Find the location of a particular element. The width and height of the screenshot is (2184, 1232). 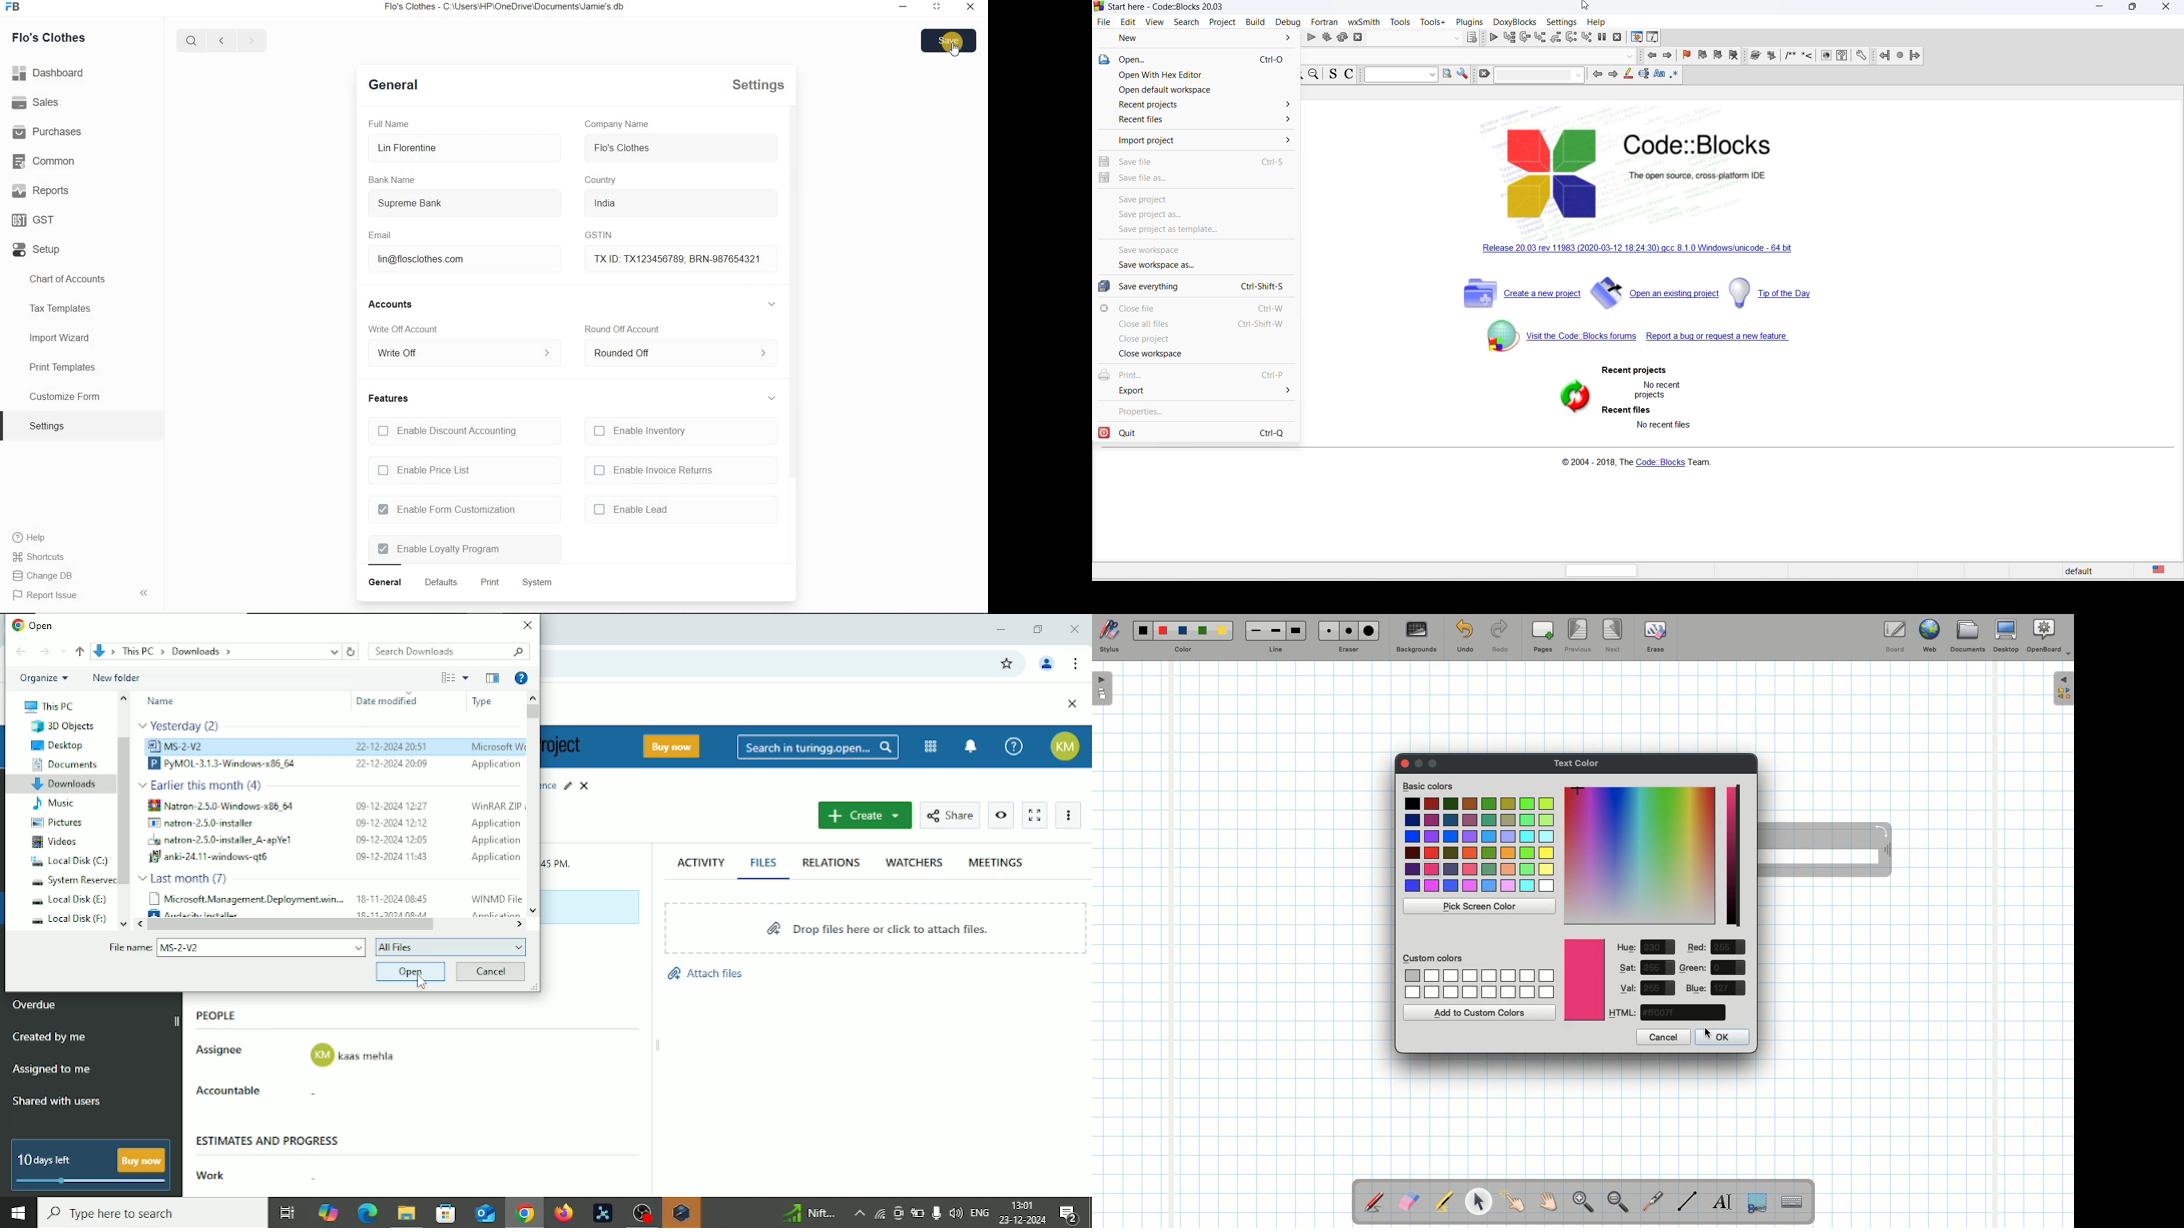

recent project is located at coordinates (1192, 105).